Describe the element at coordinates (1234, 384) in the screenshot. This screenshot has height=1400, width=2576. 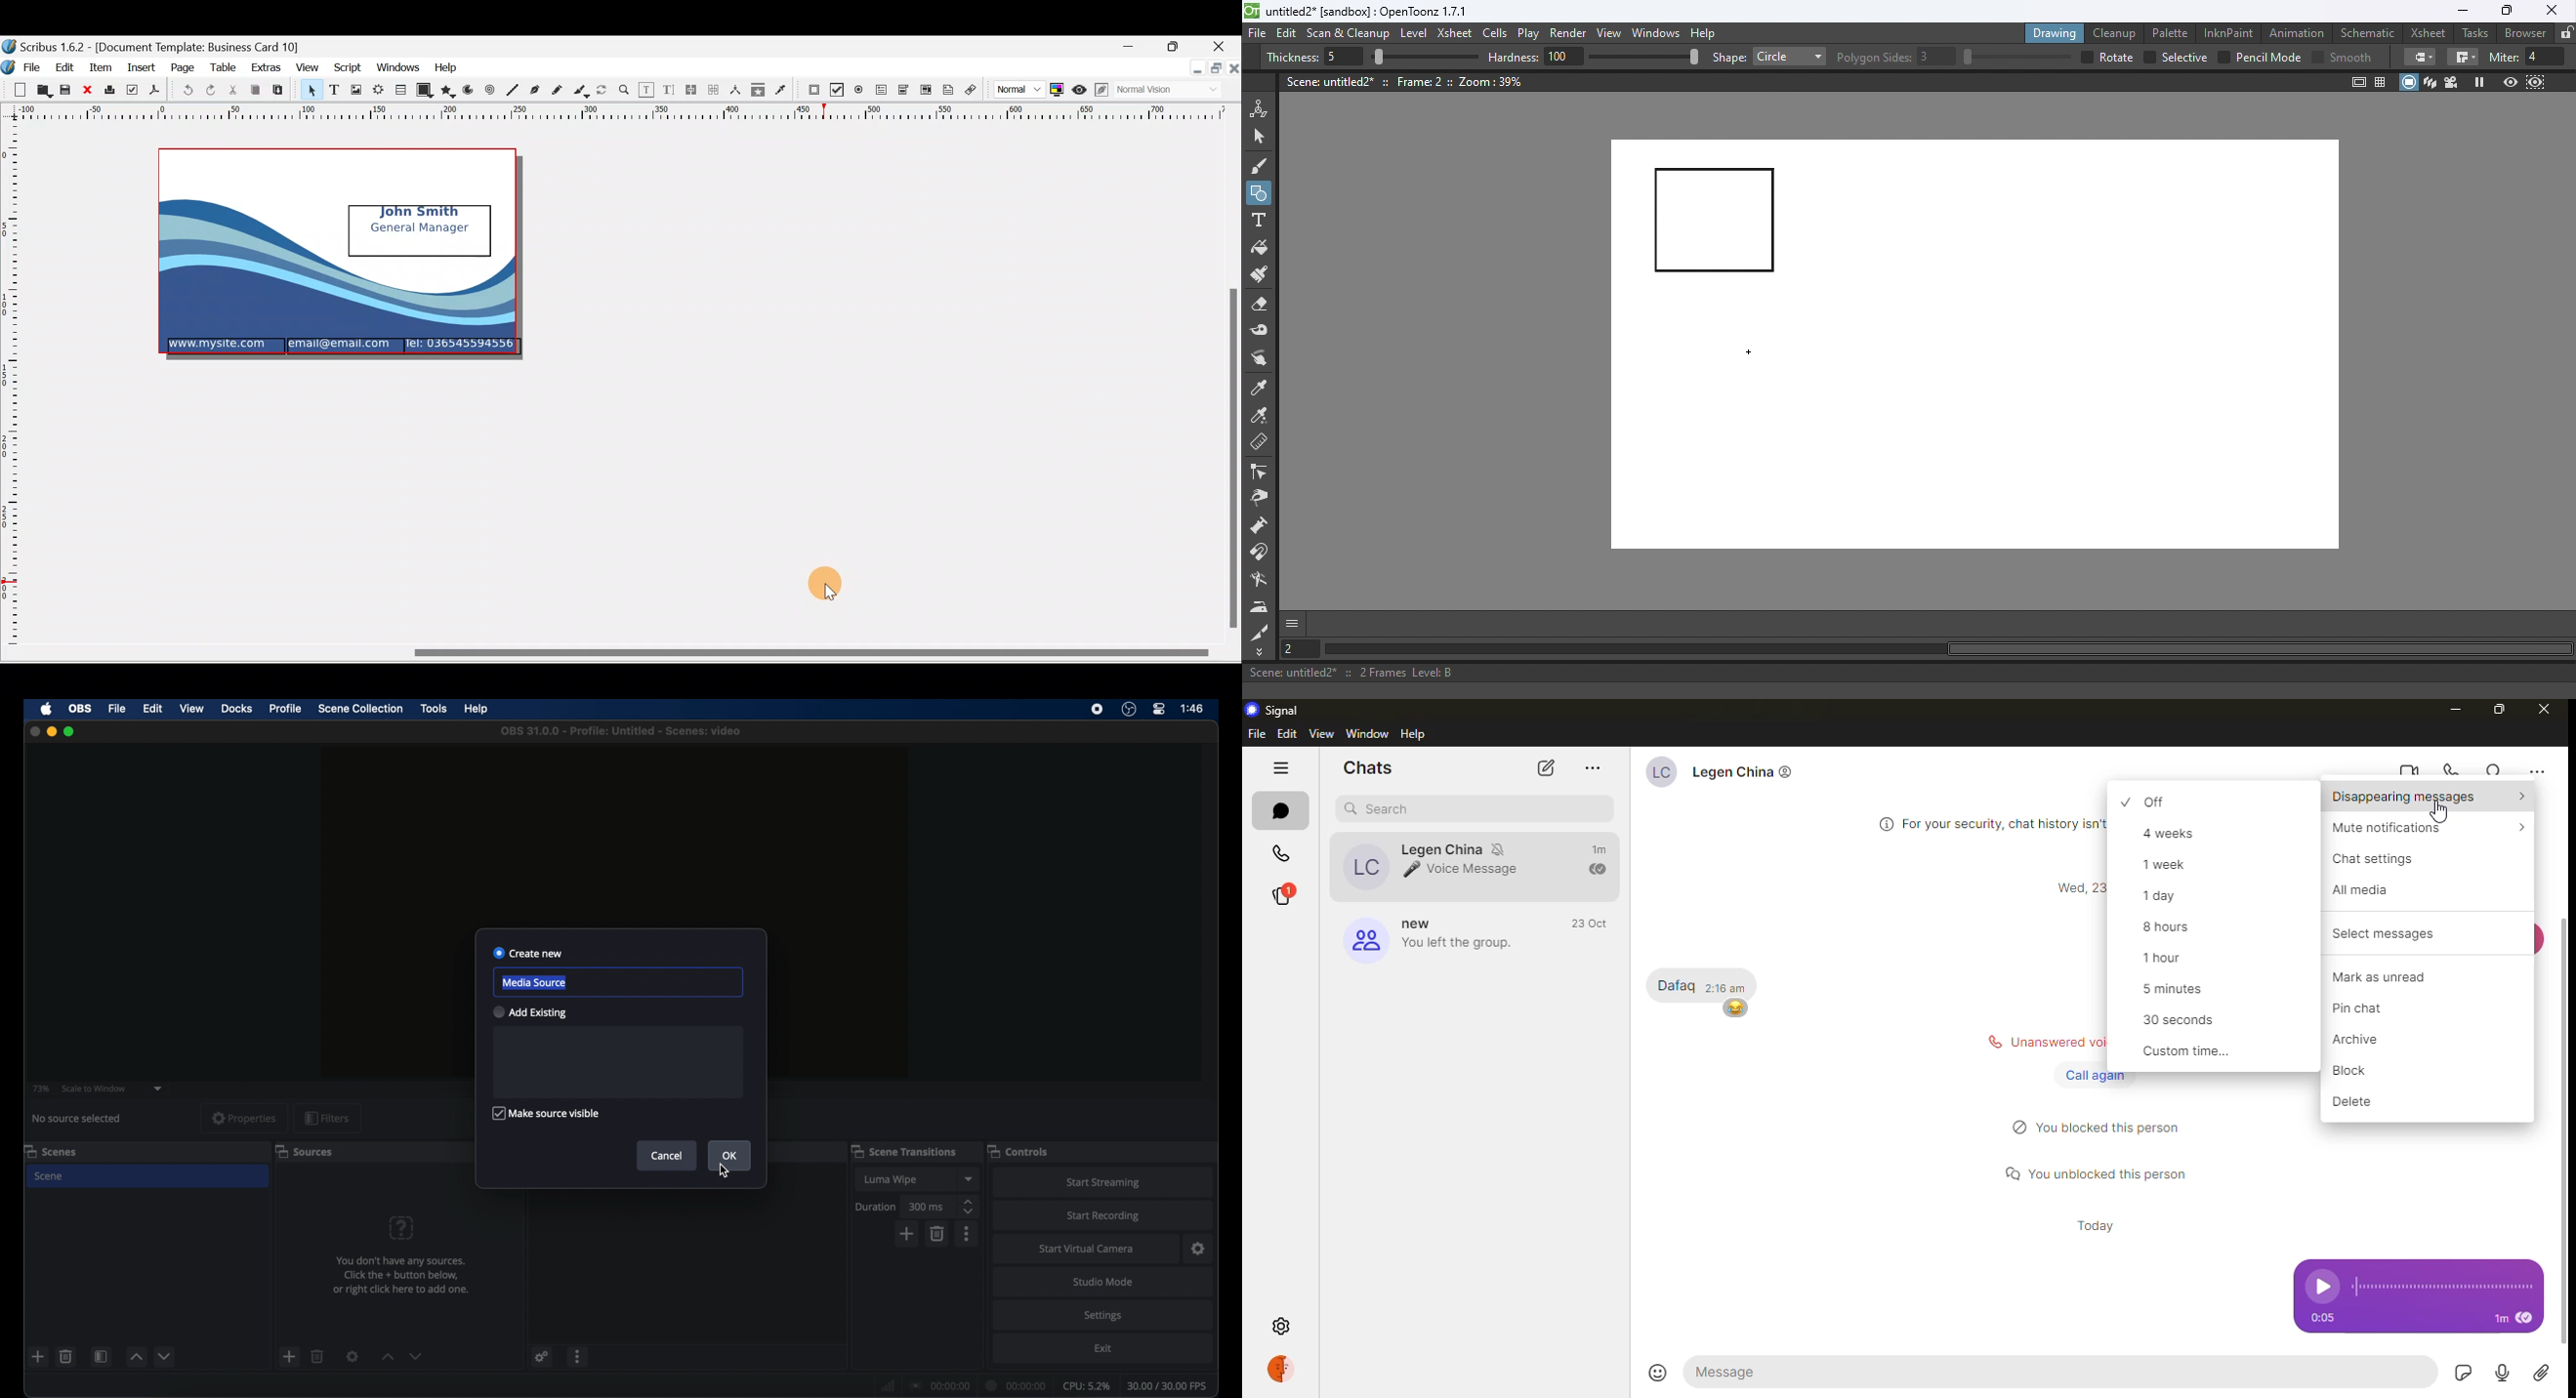
I see `Scroll bar` at that location.